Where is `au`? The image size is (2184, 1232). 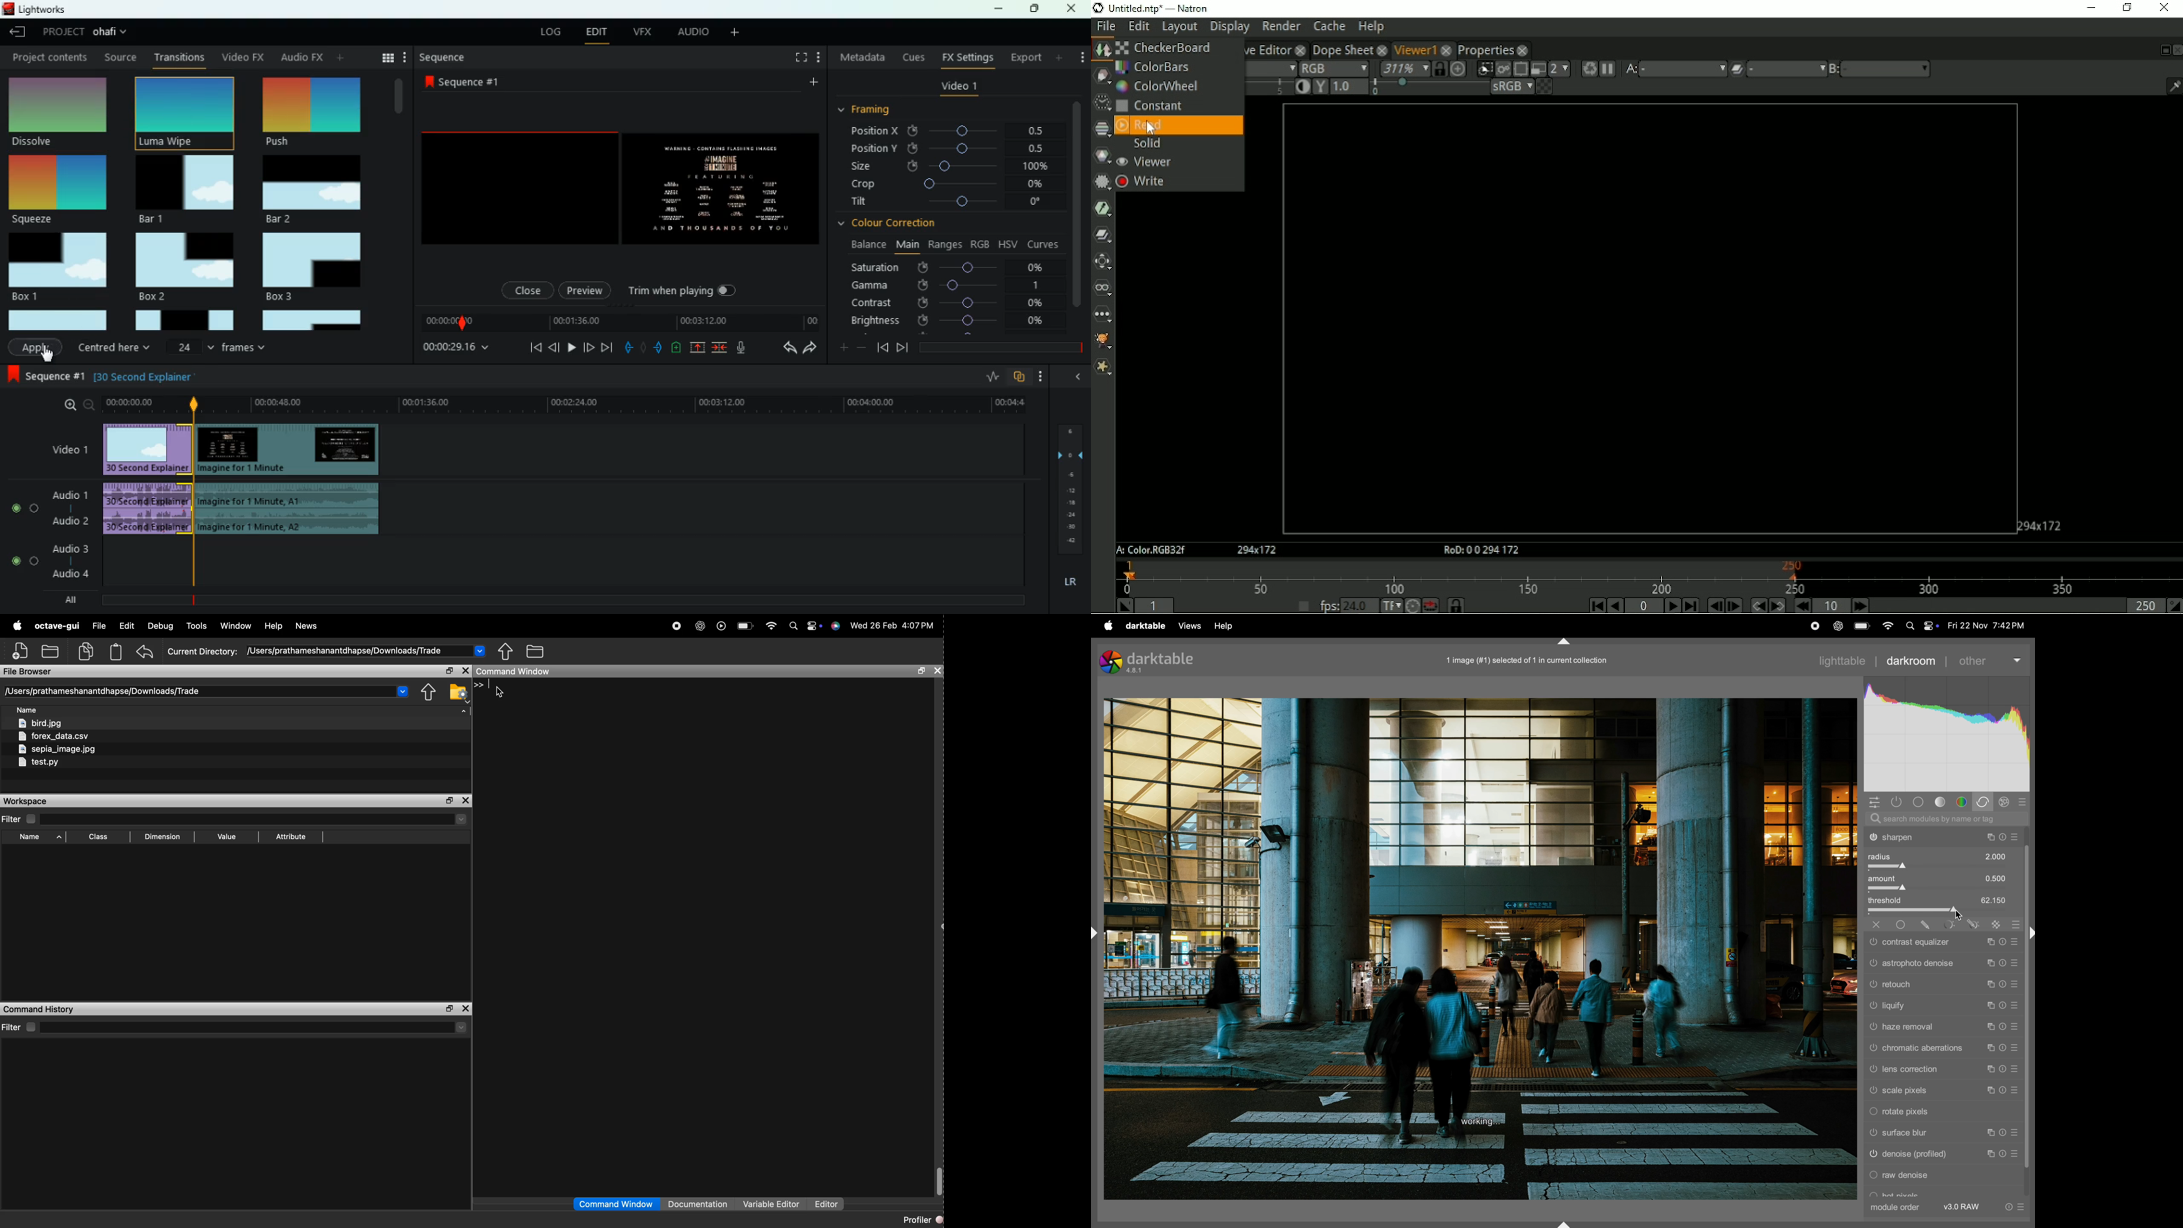
au is located at coordinates (285, 57).